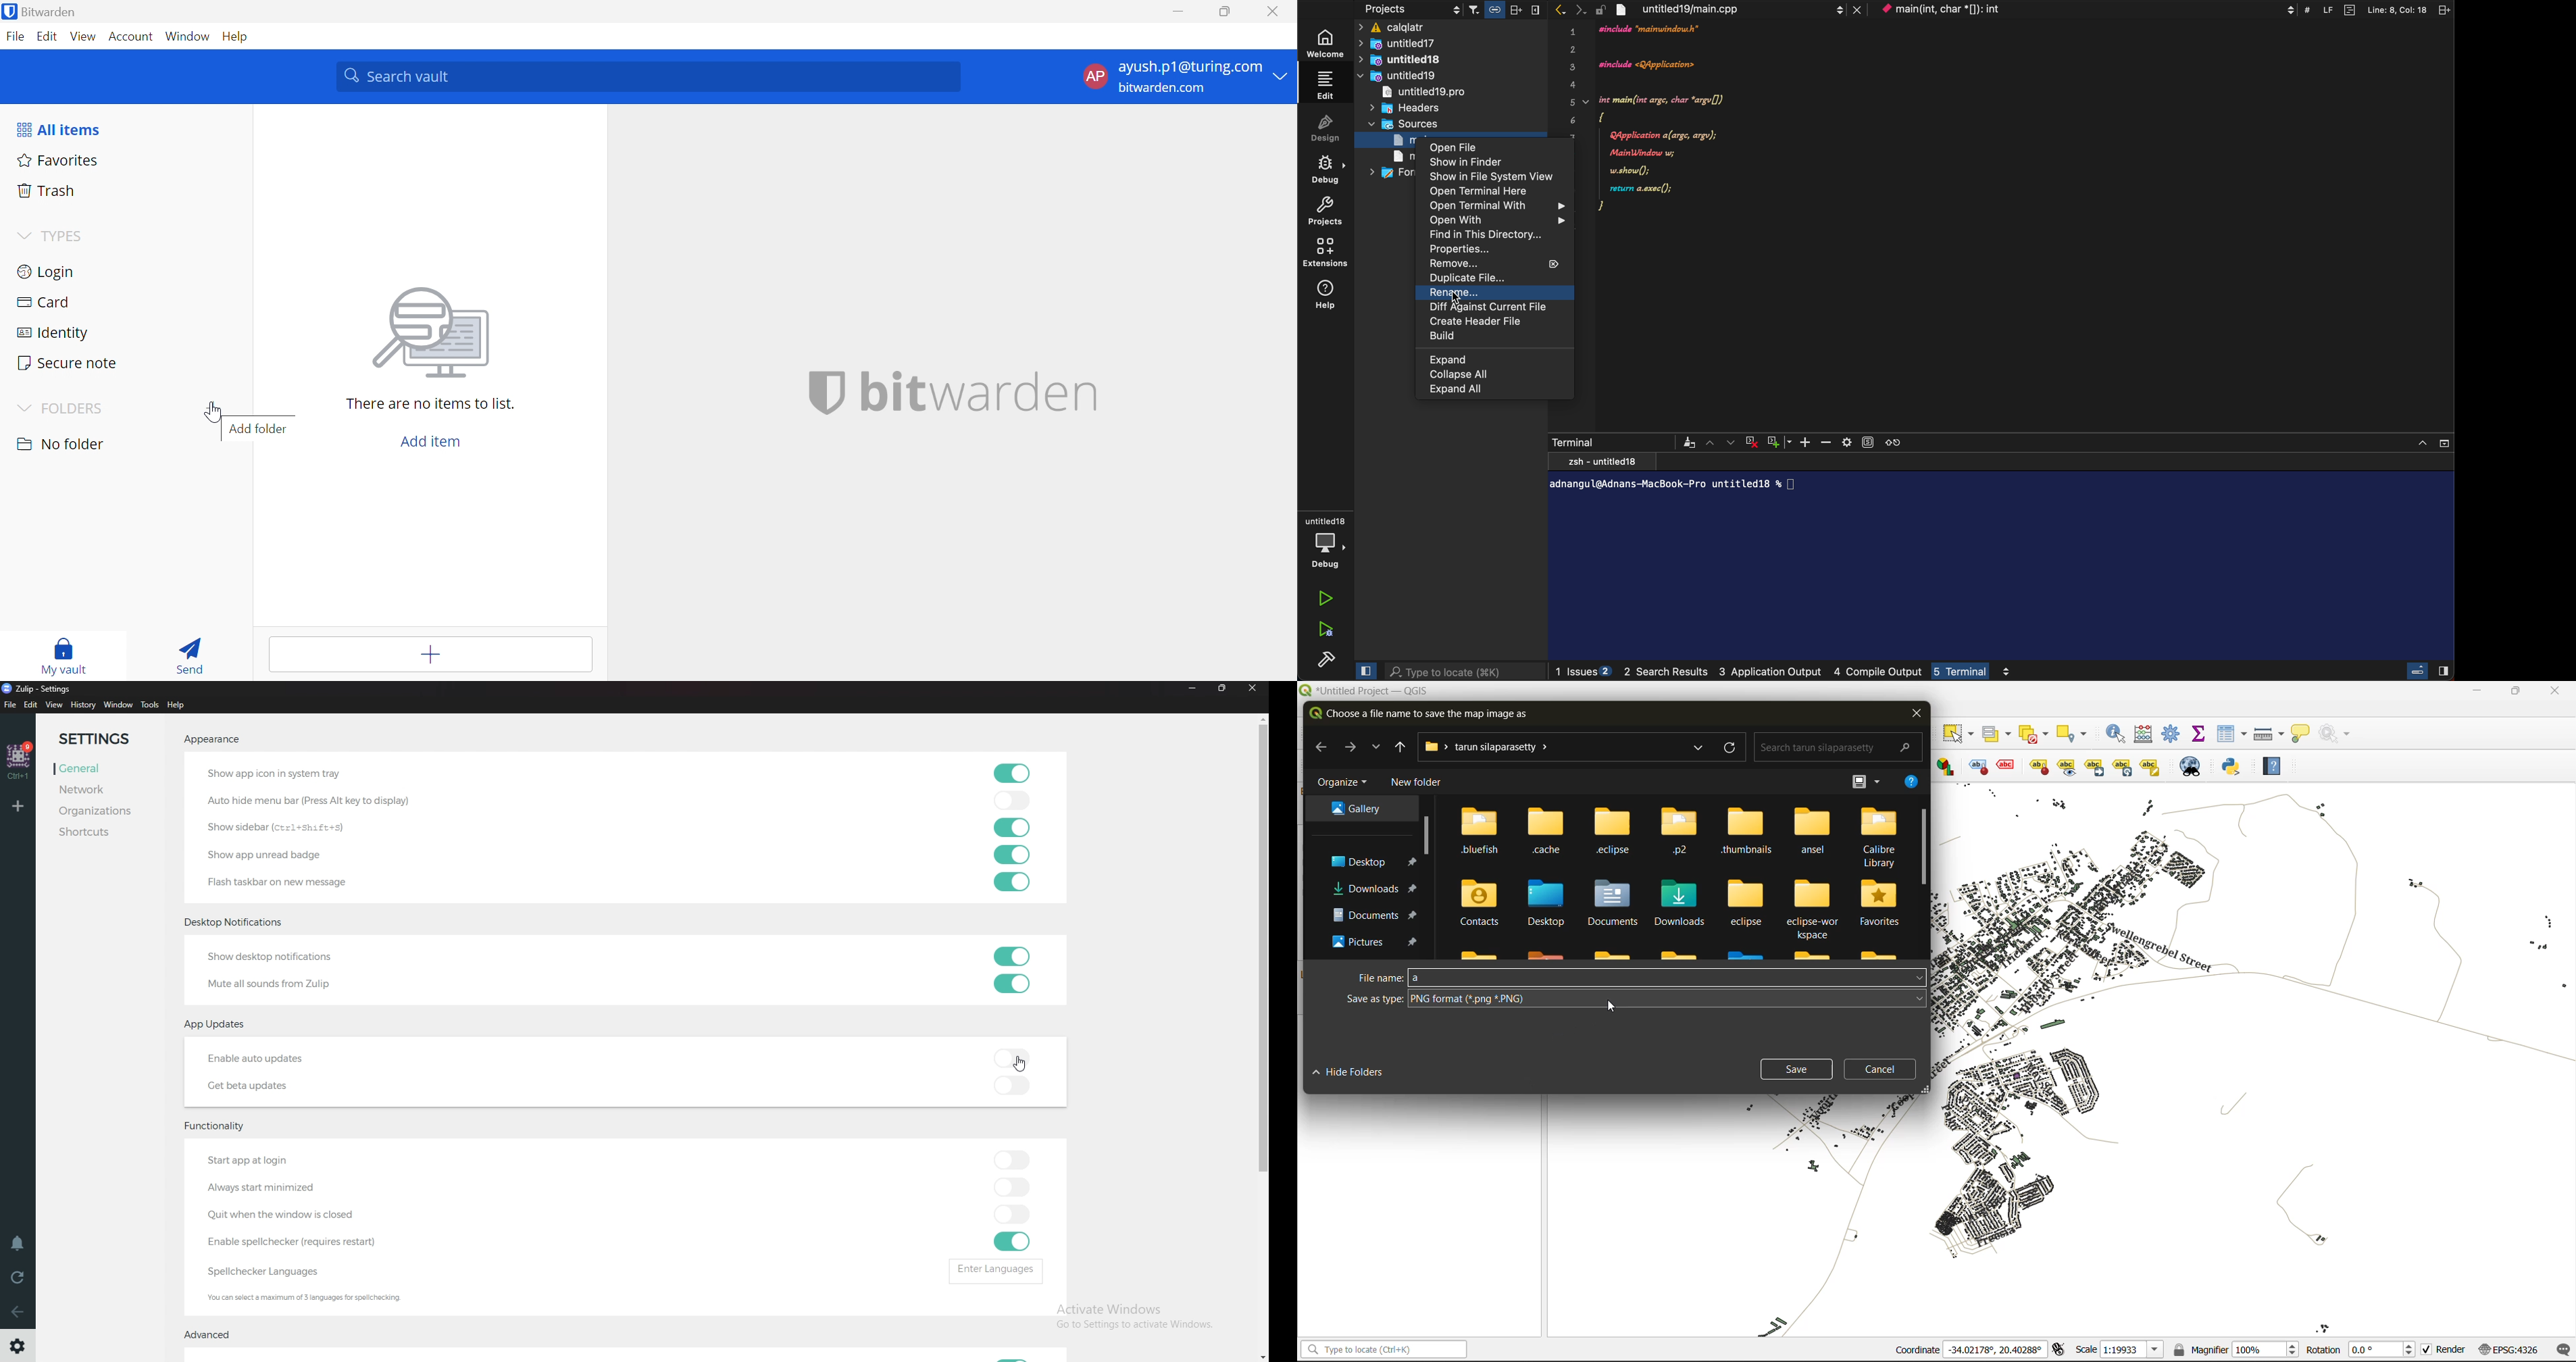 This screenshot has height=1372, width=2576. Describe the element at coordinates (1226, 11) in the screenshot. I see `Restore Down` at that location.